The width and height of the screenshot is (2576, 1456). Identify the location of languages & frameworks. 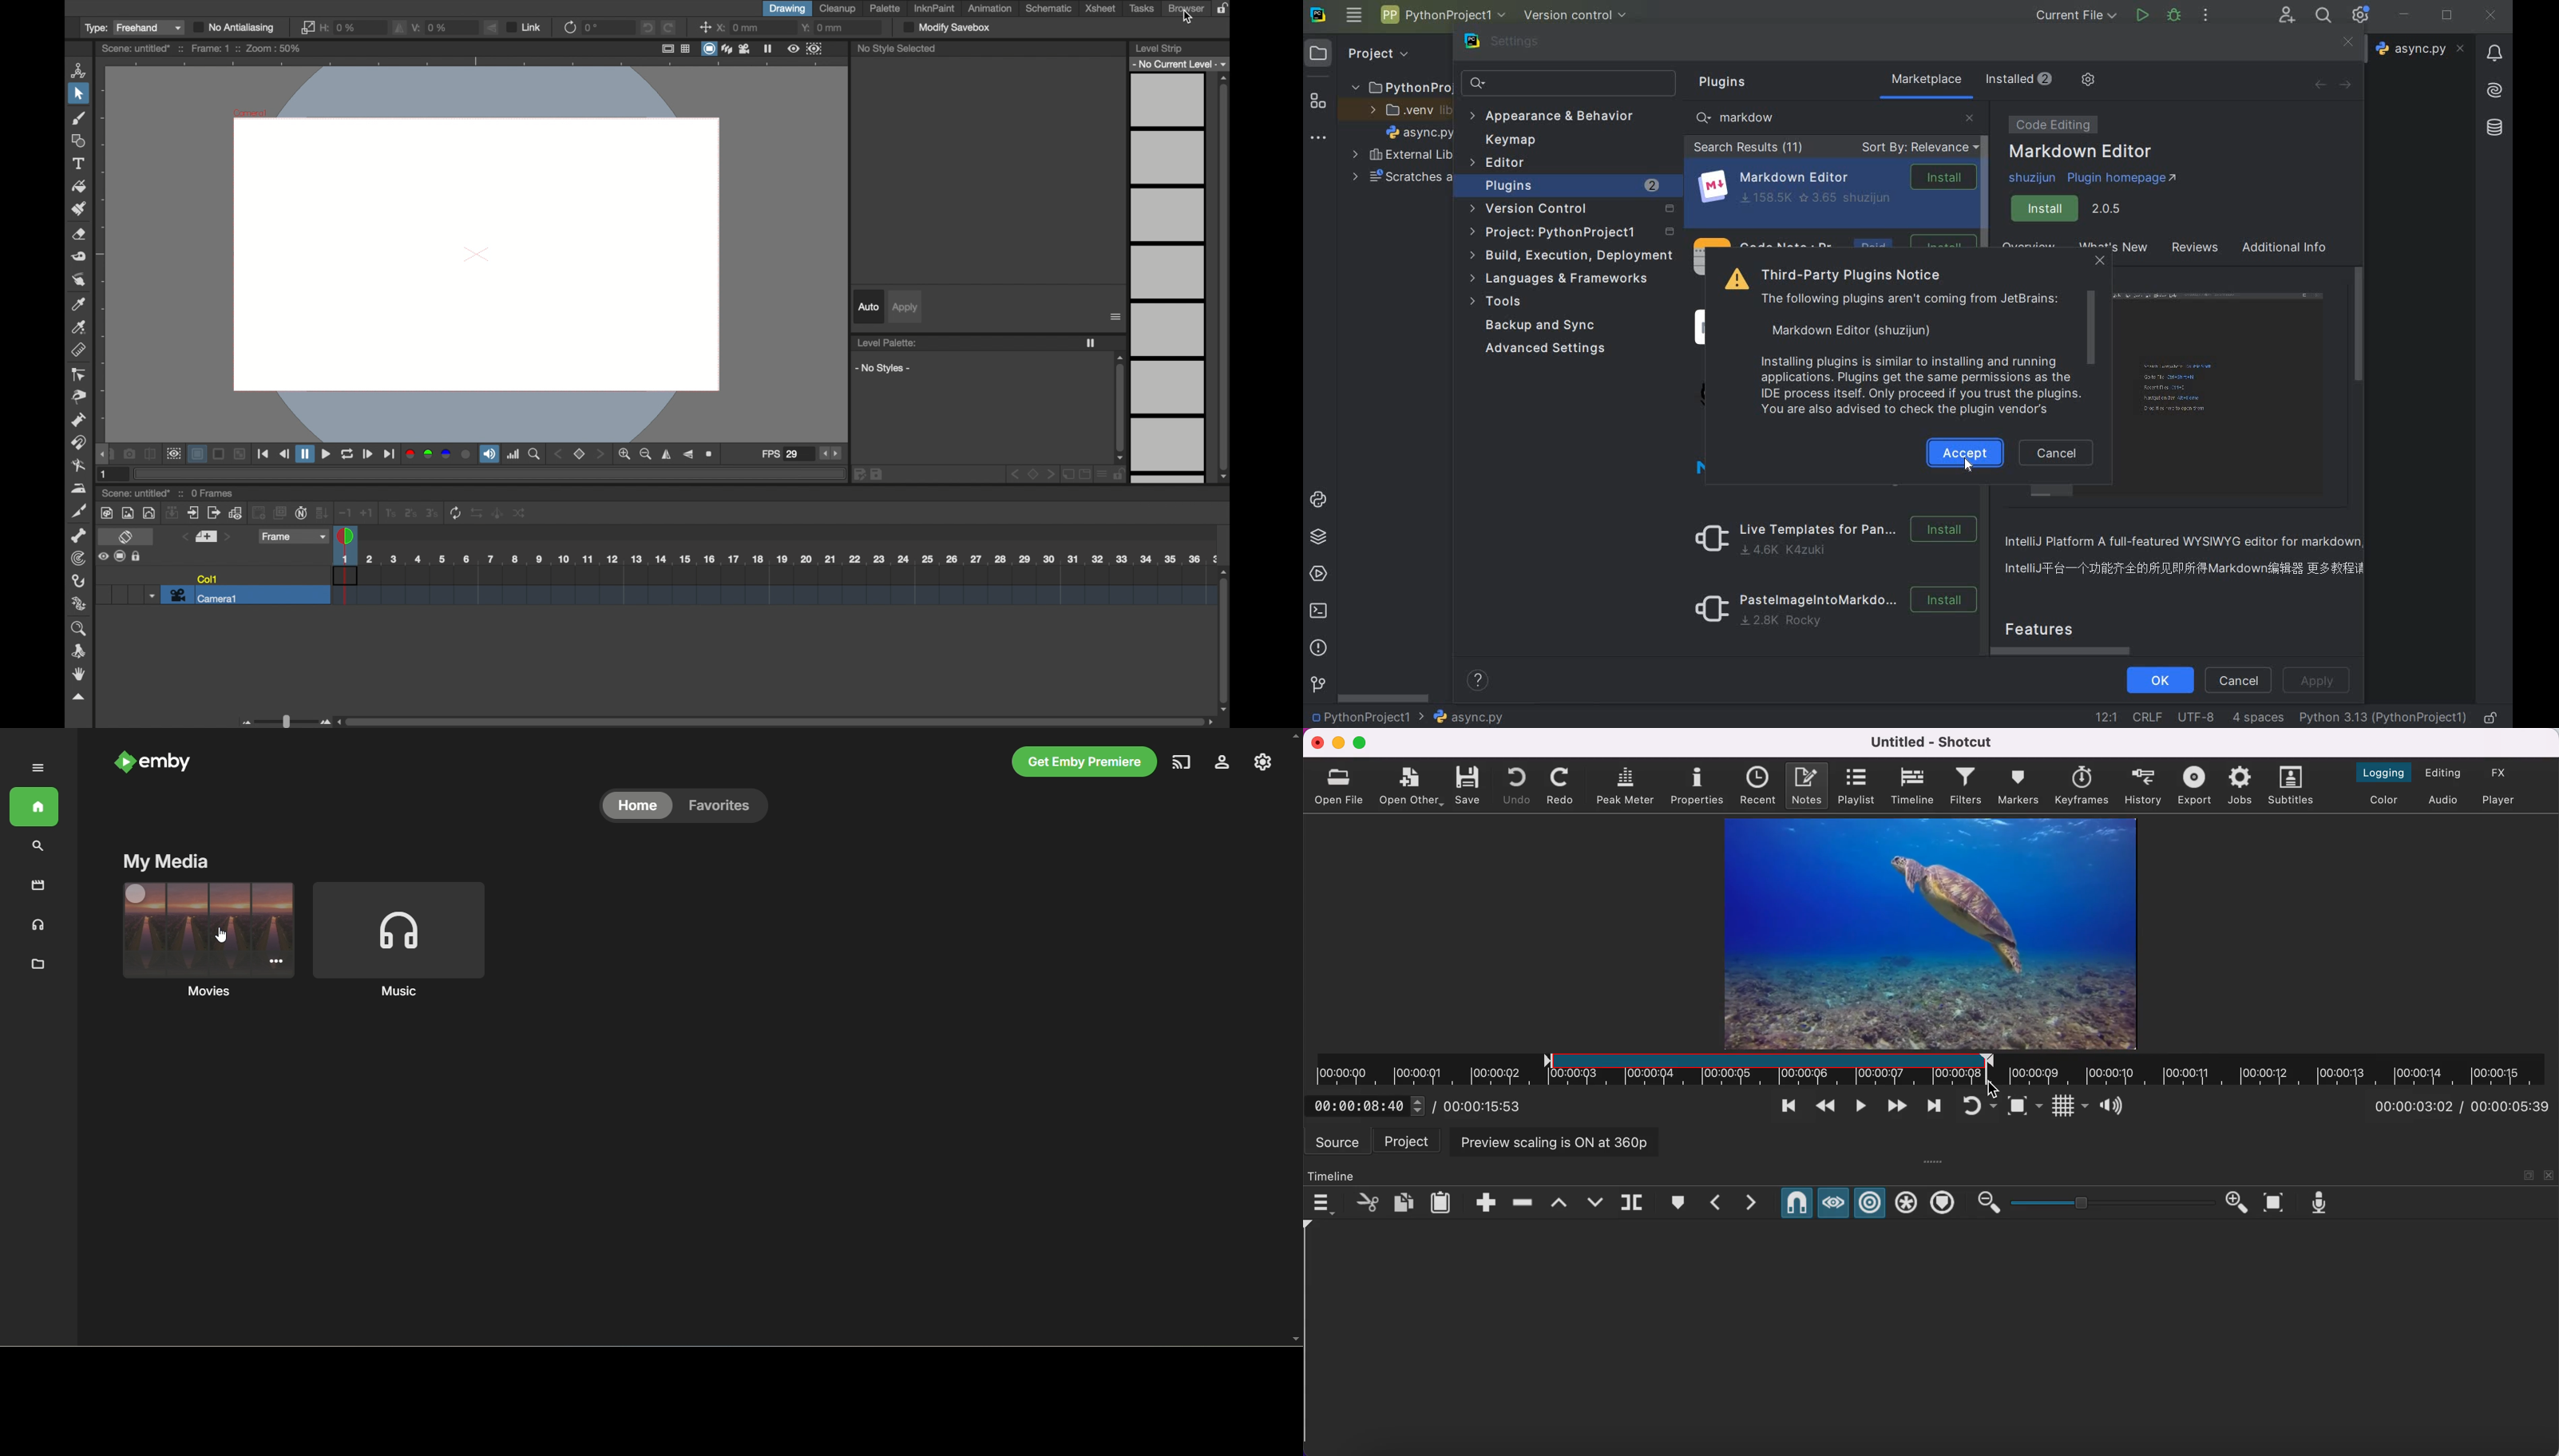
(1567, 278).